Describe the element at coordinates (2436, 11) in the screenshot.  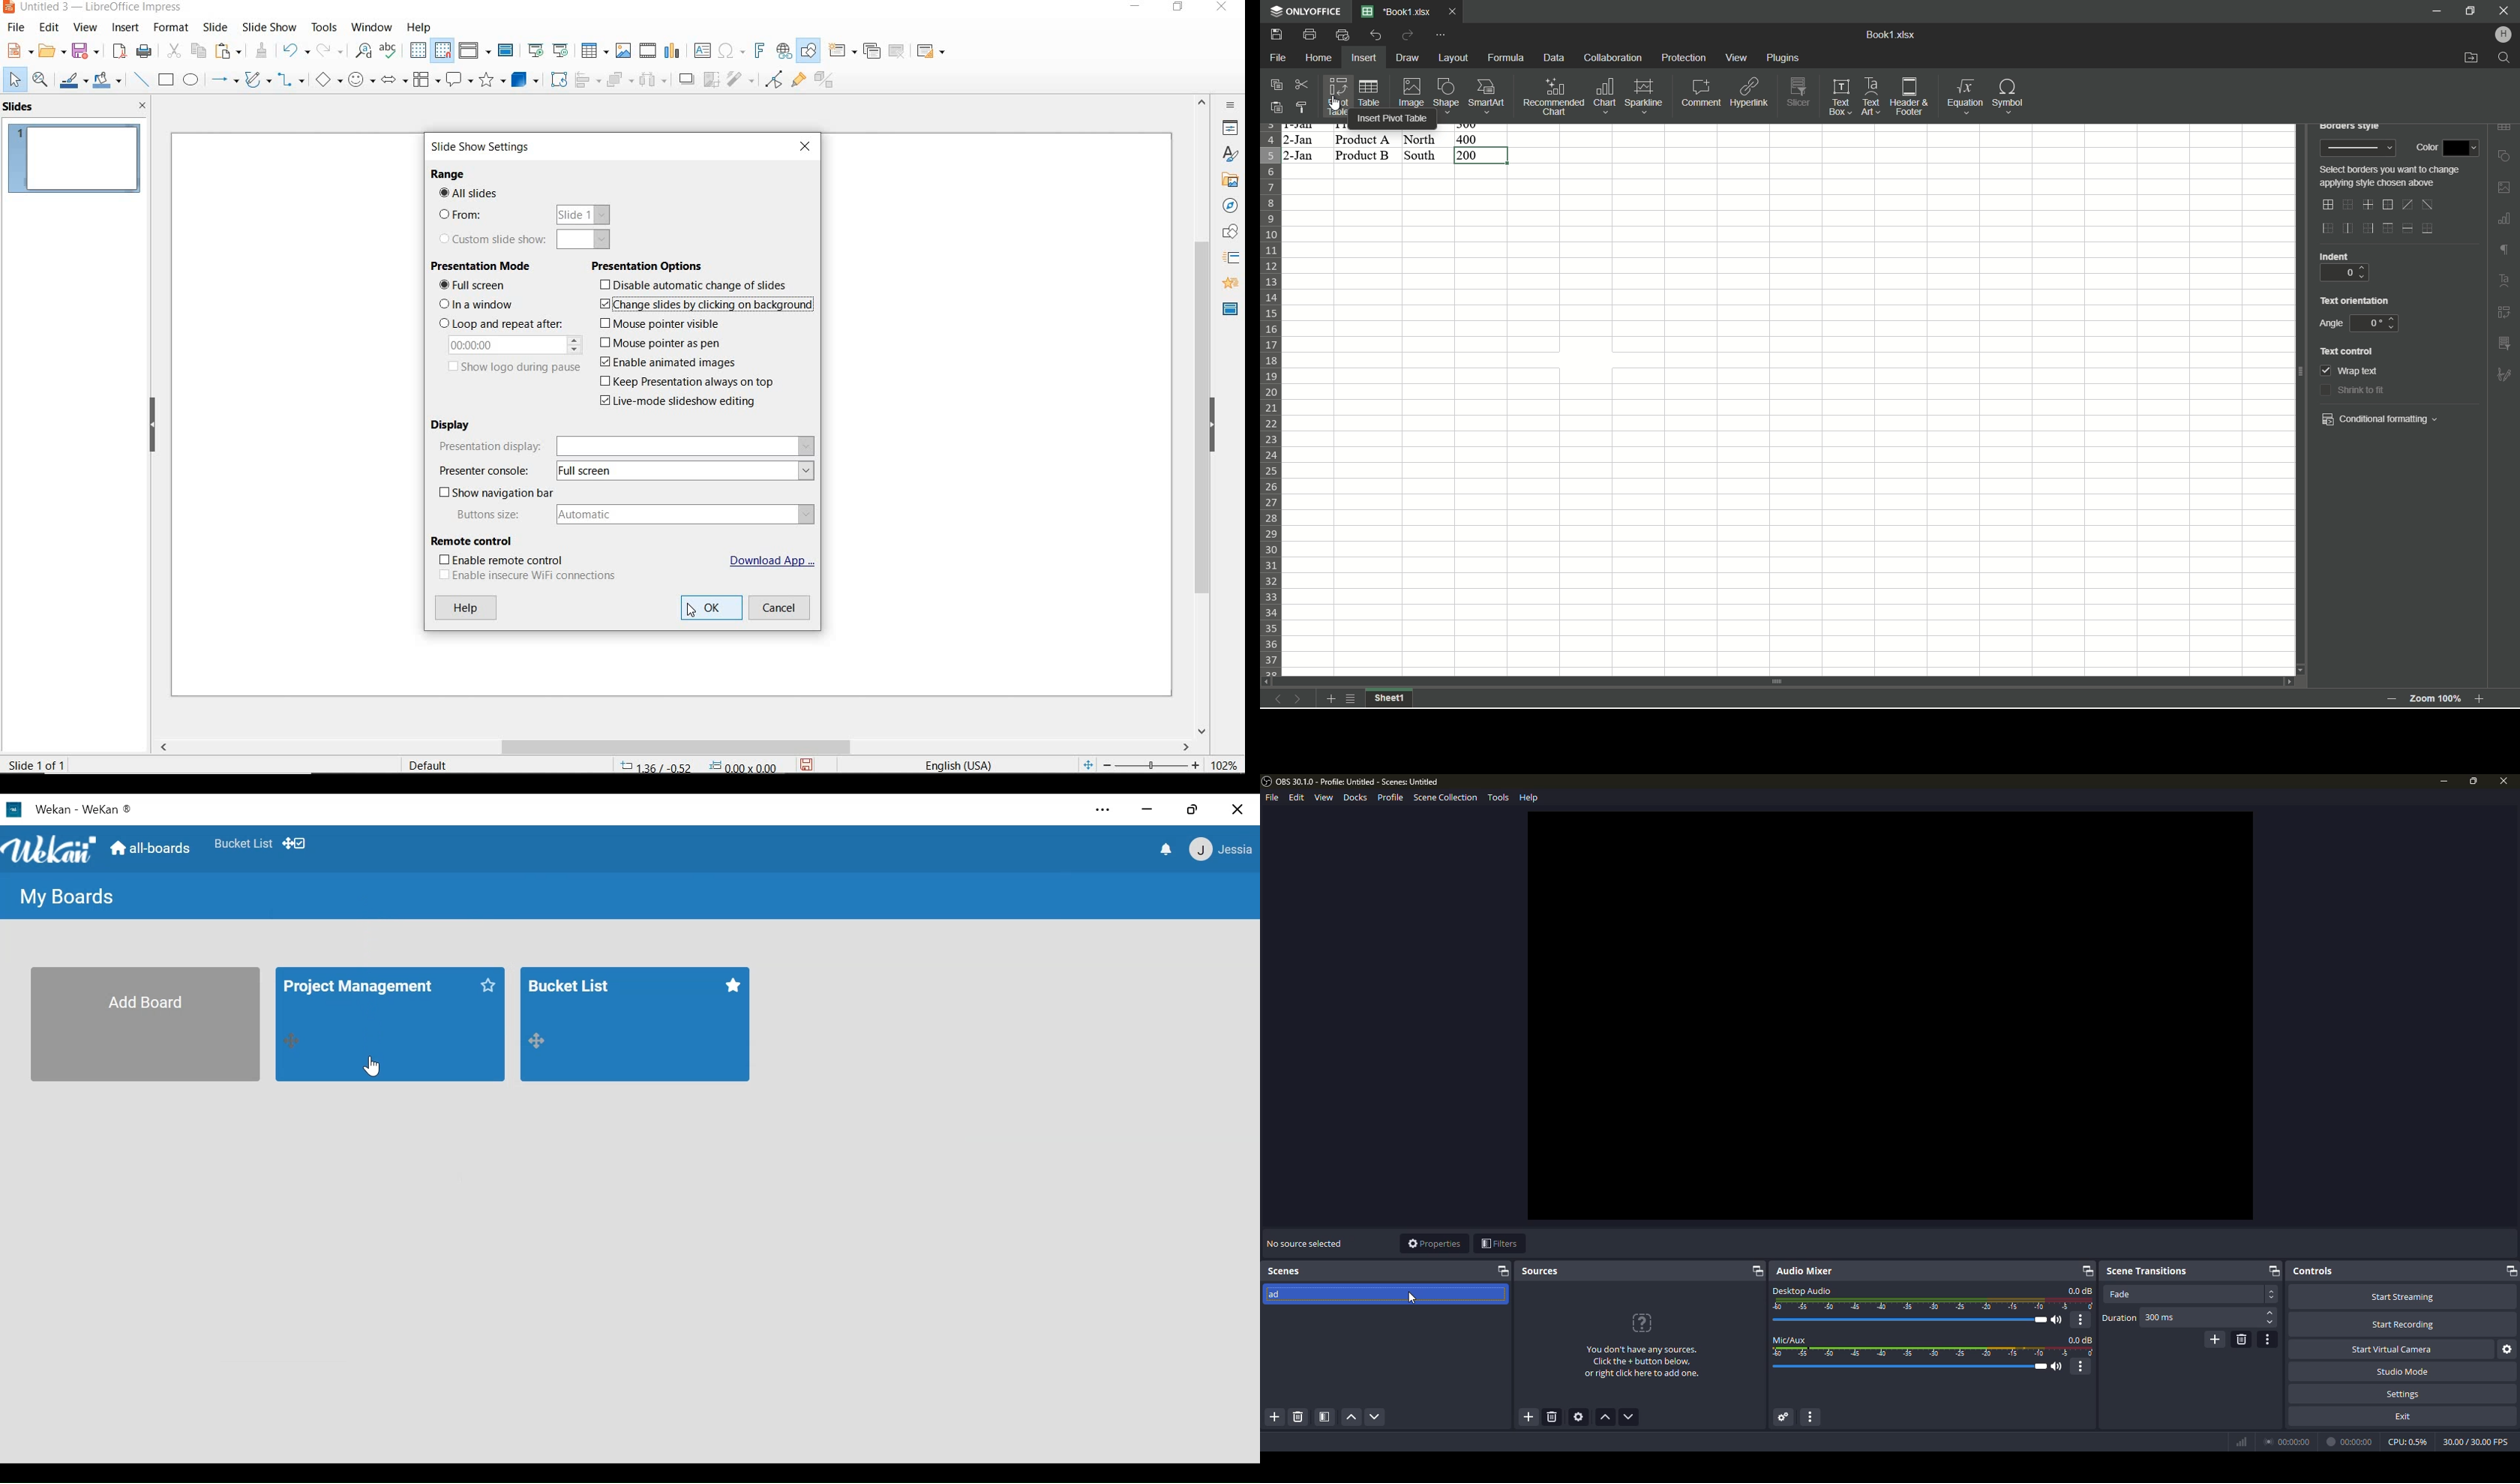
I see `minimize` at that location.